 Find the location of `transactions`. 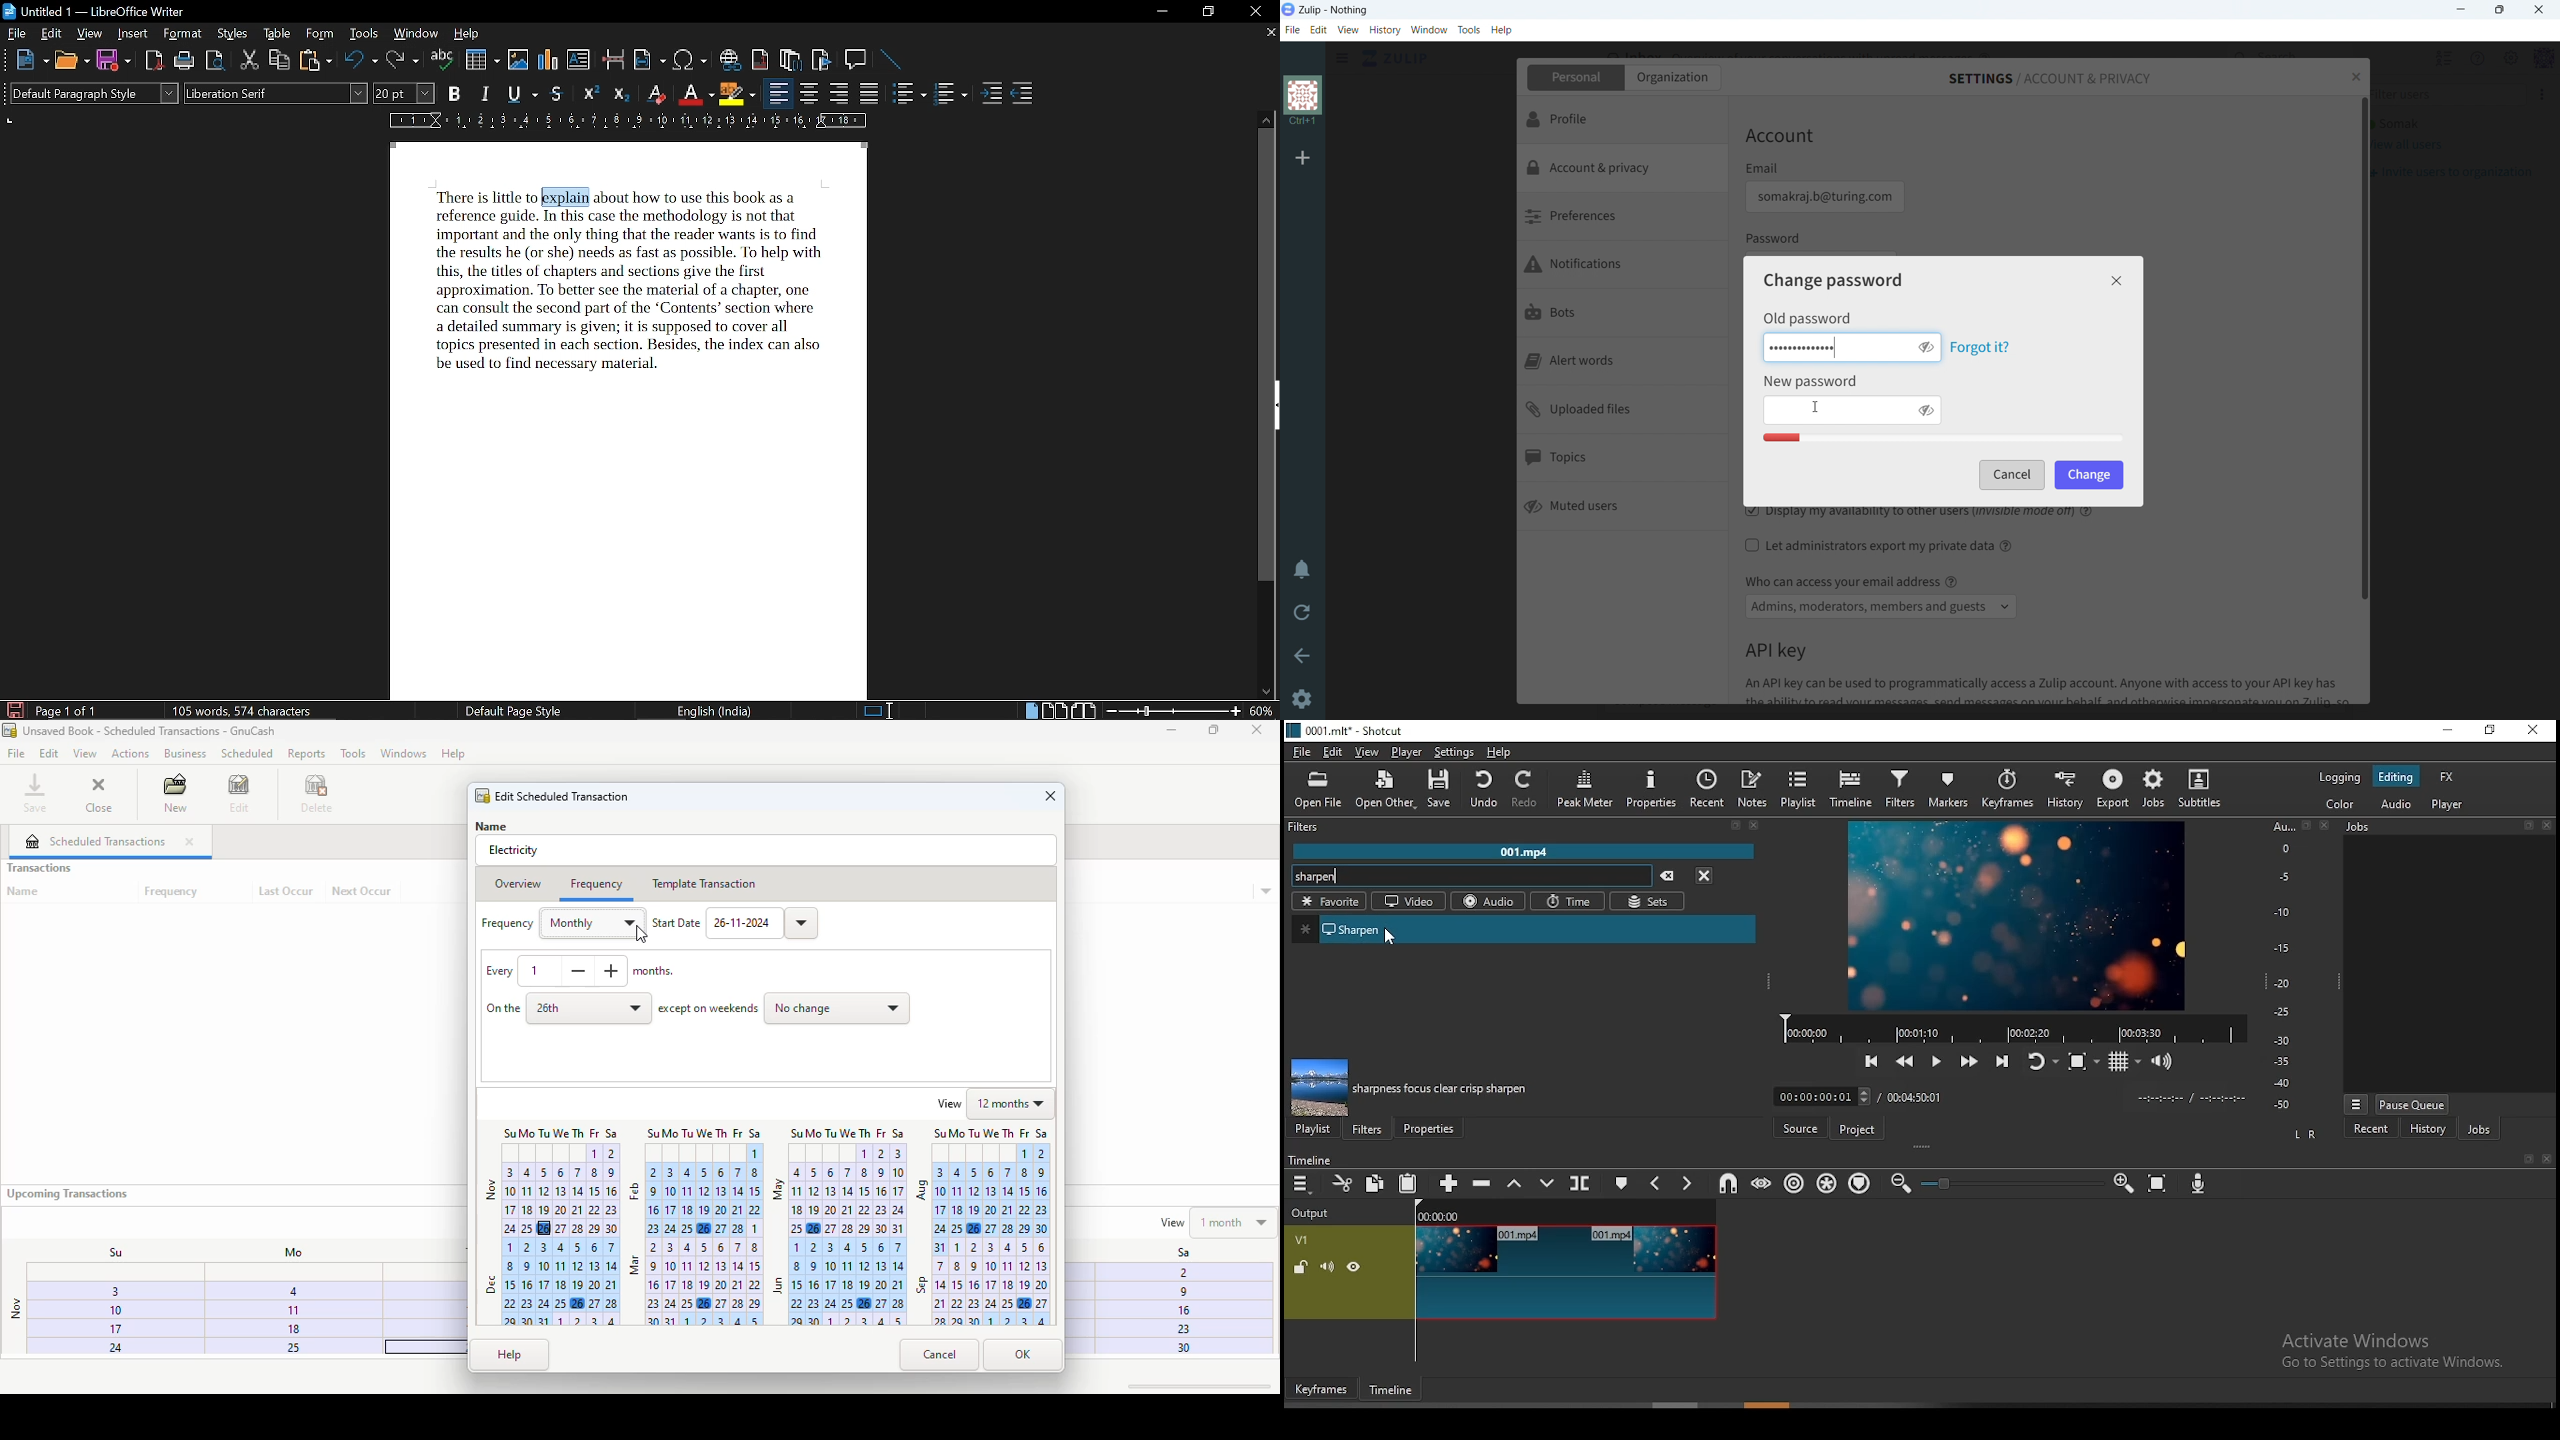

transactions is located at coordinates (38, 868).